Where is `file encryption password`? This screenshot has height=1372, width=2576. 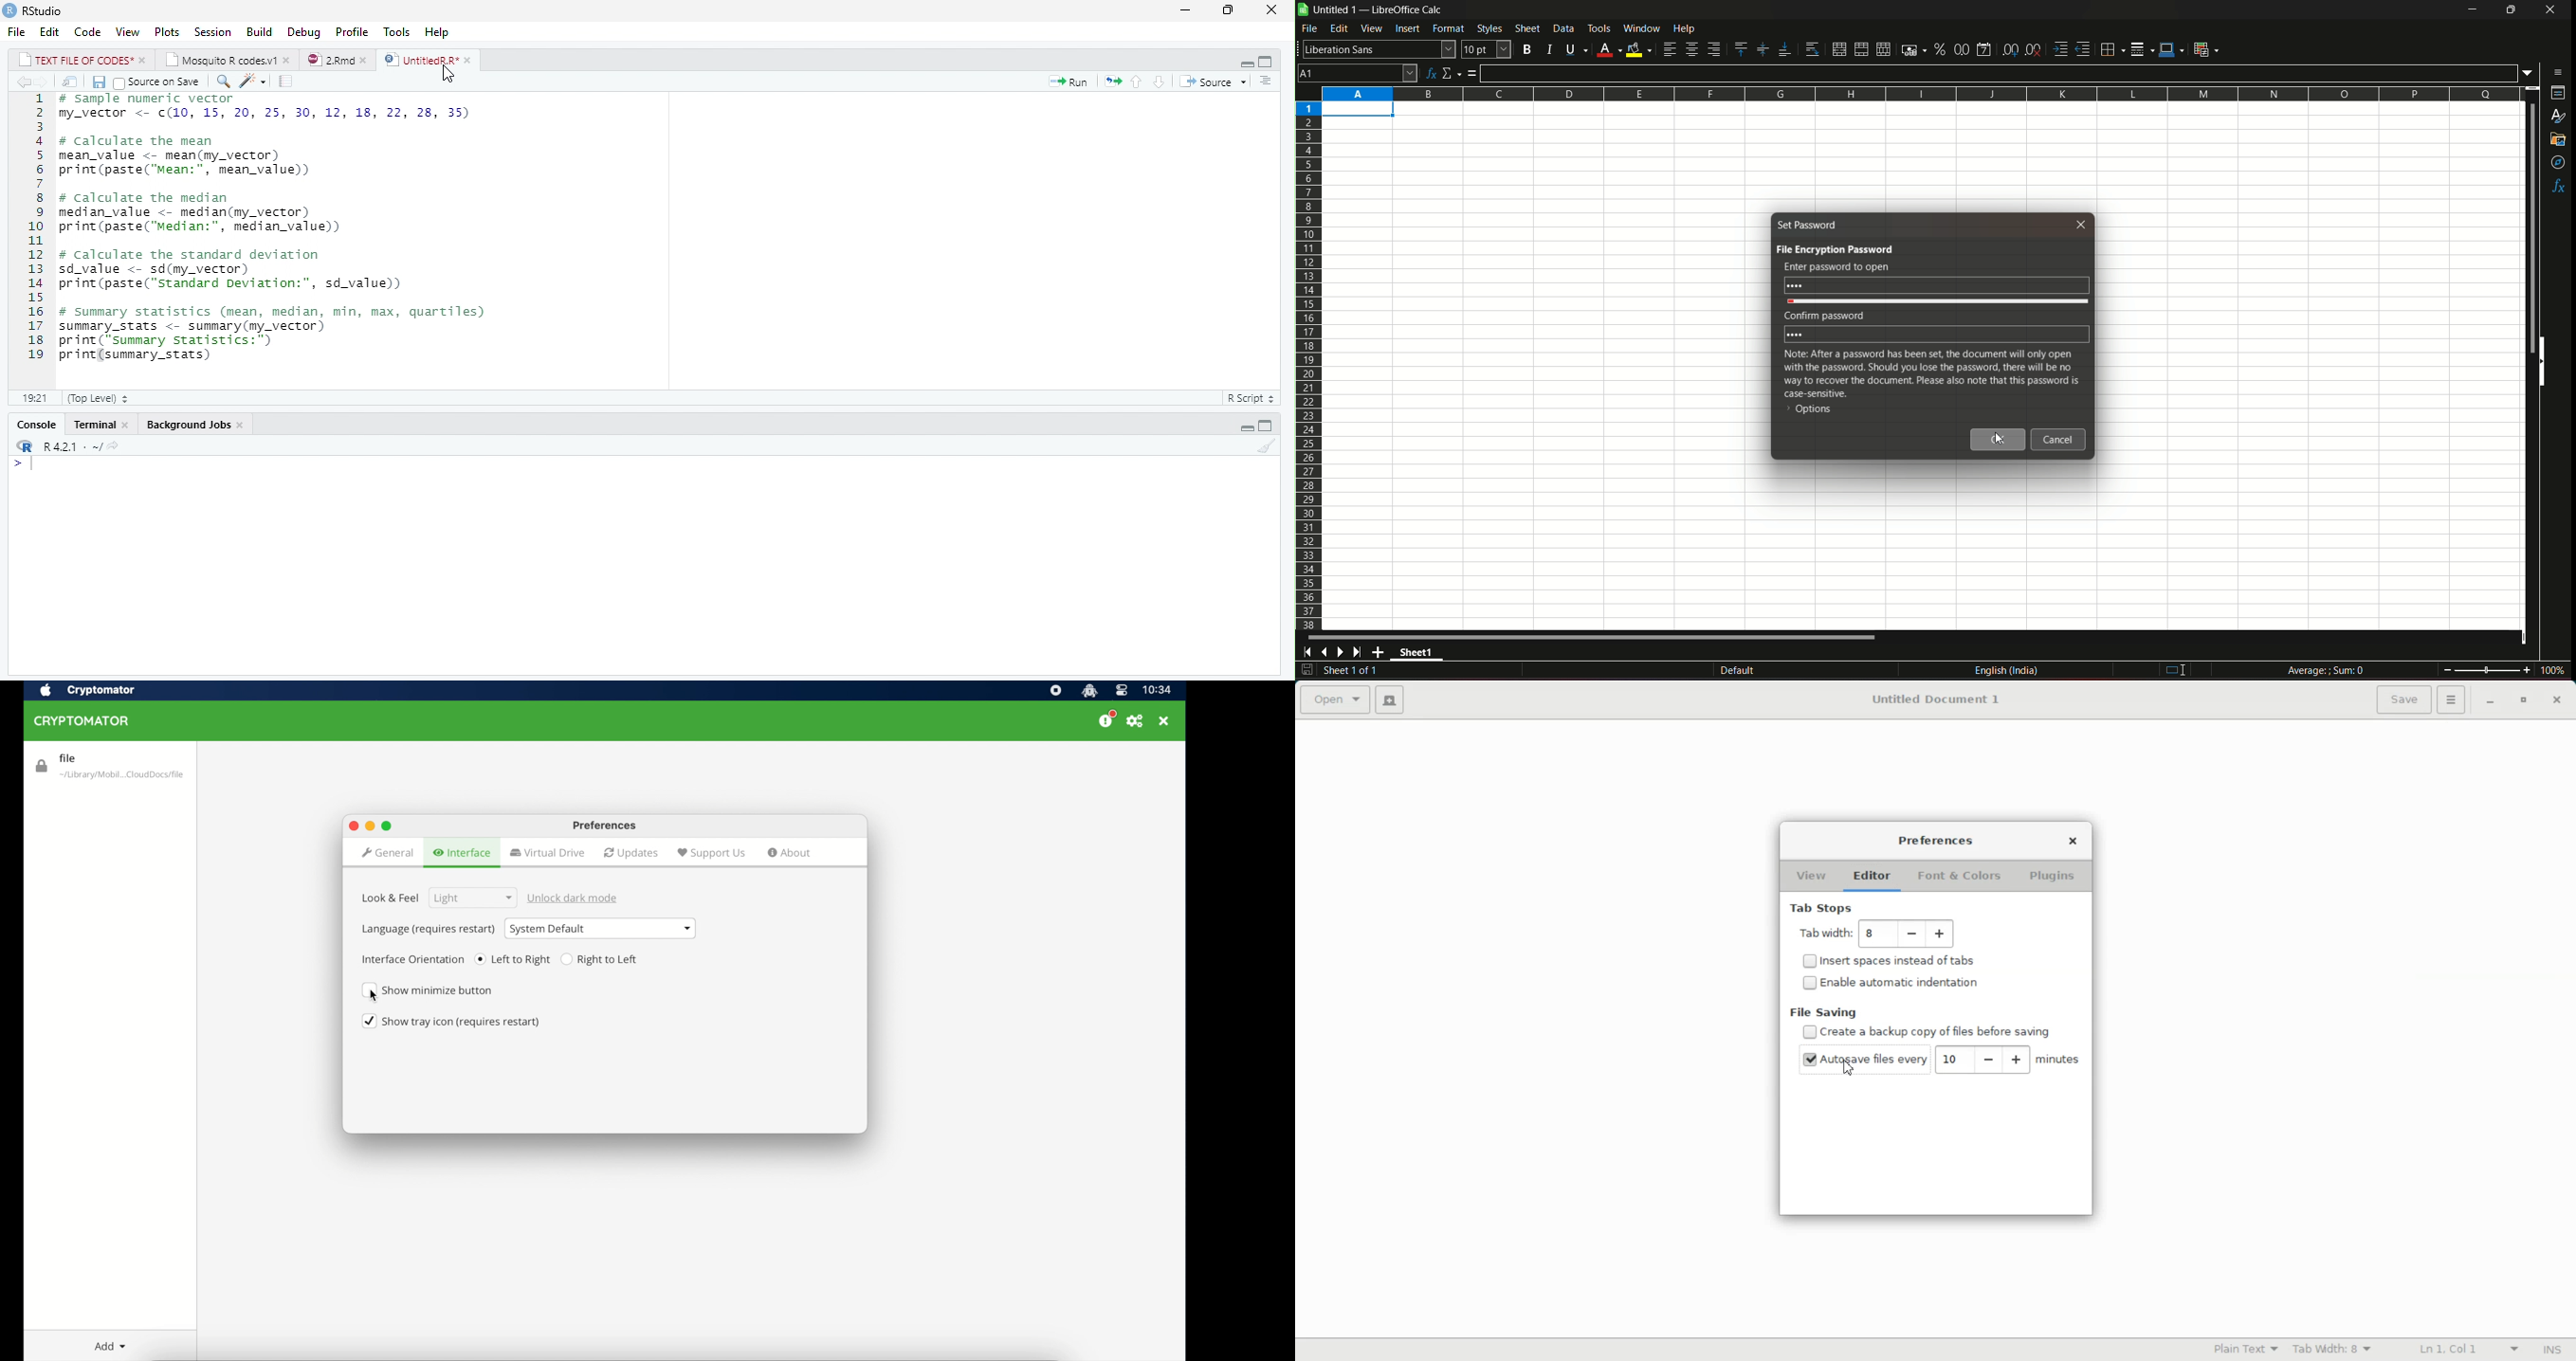 file encryption password is located at coordinates (1834, 249).